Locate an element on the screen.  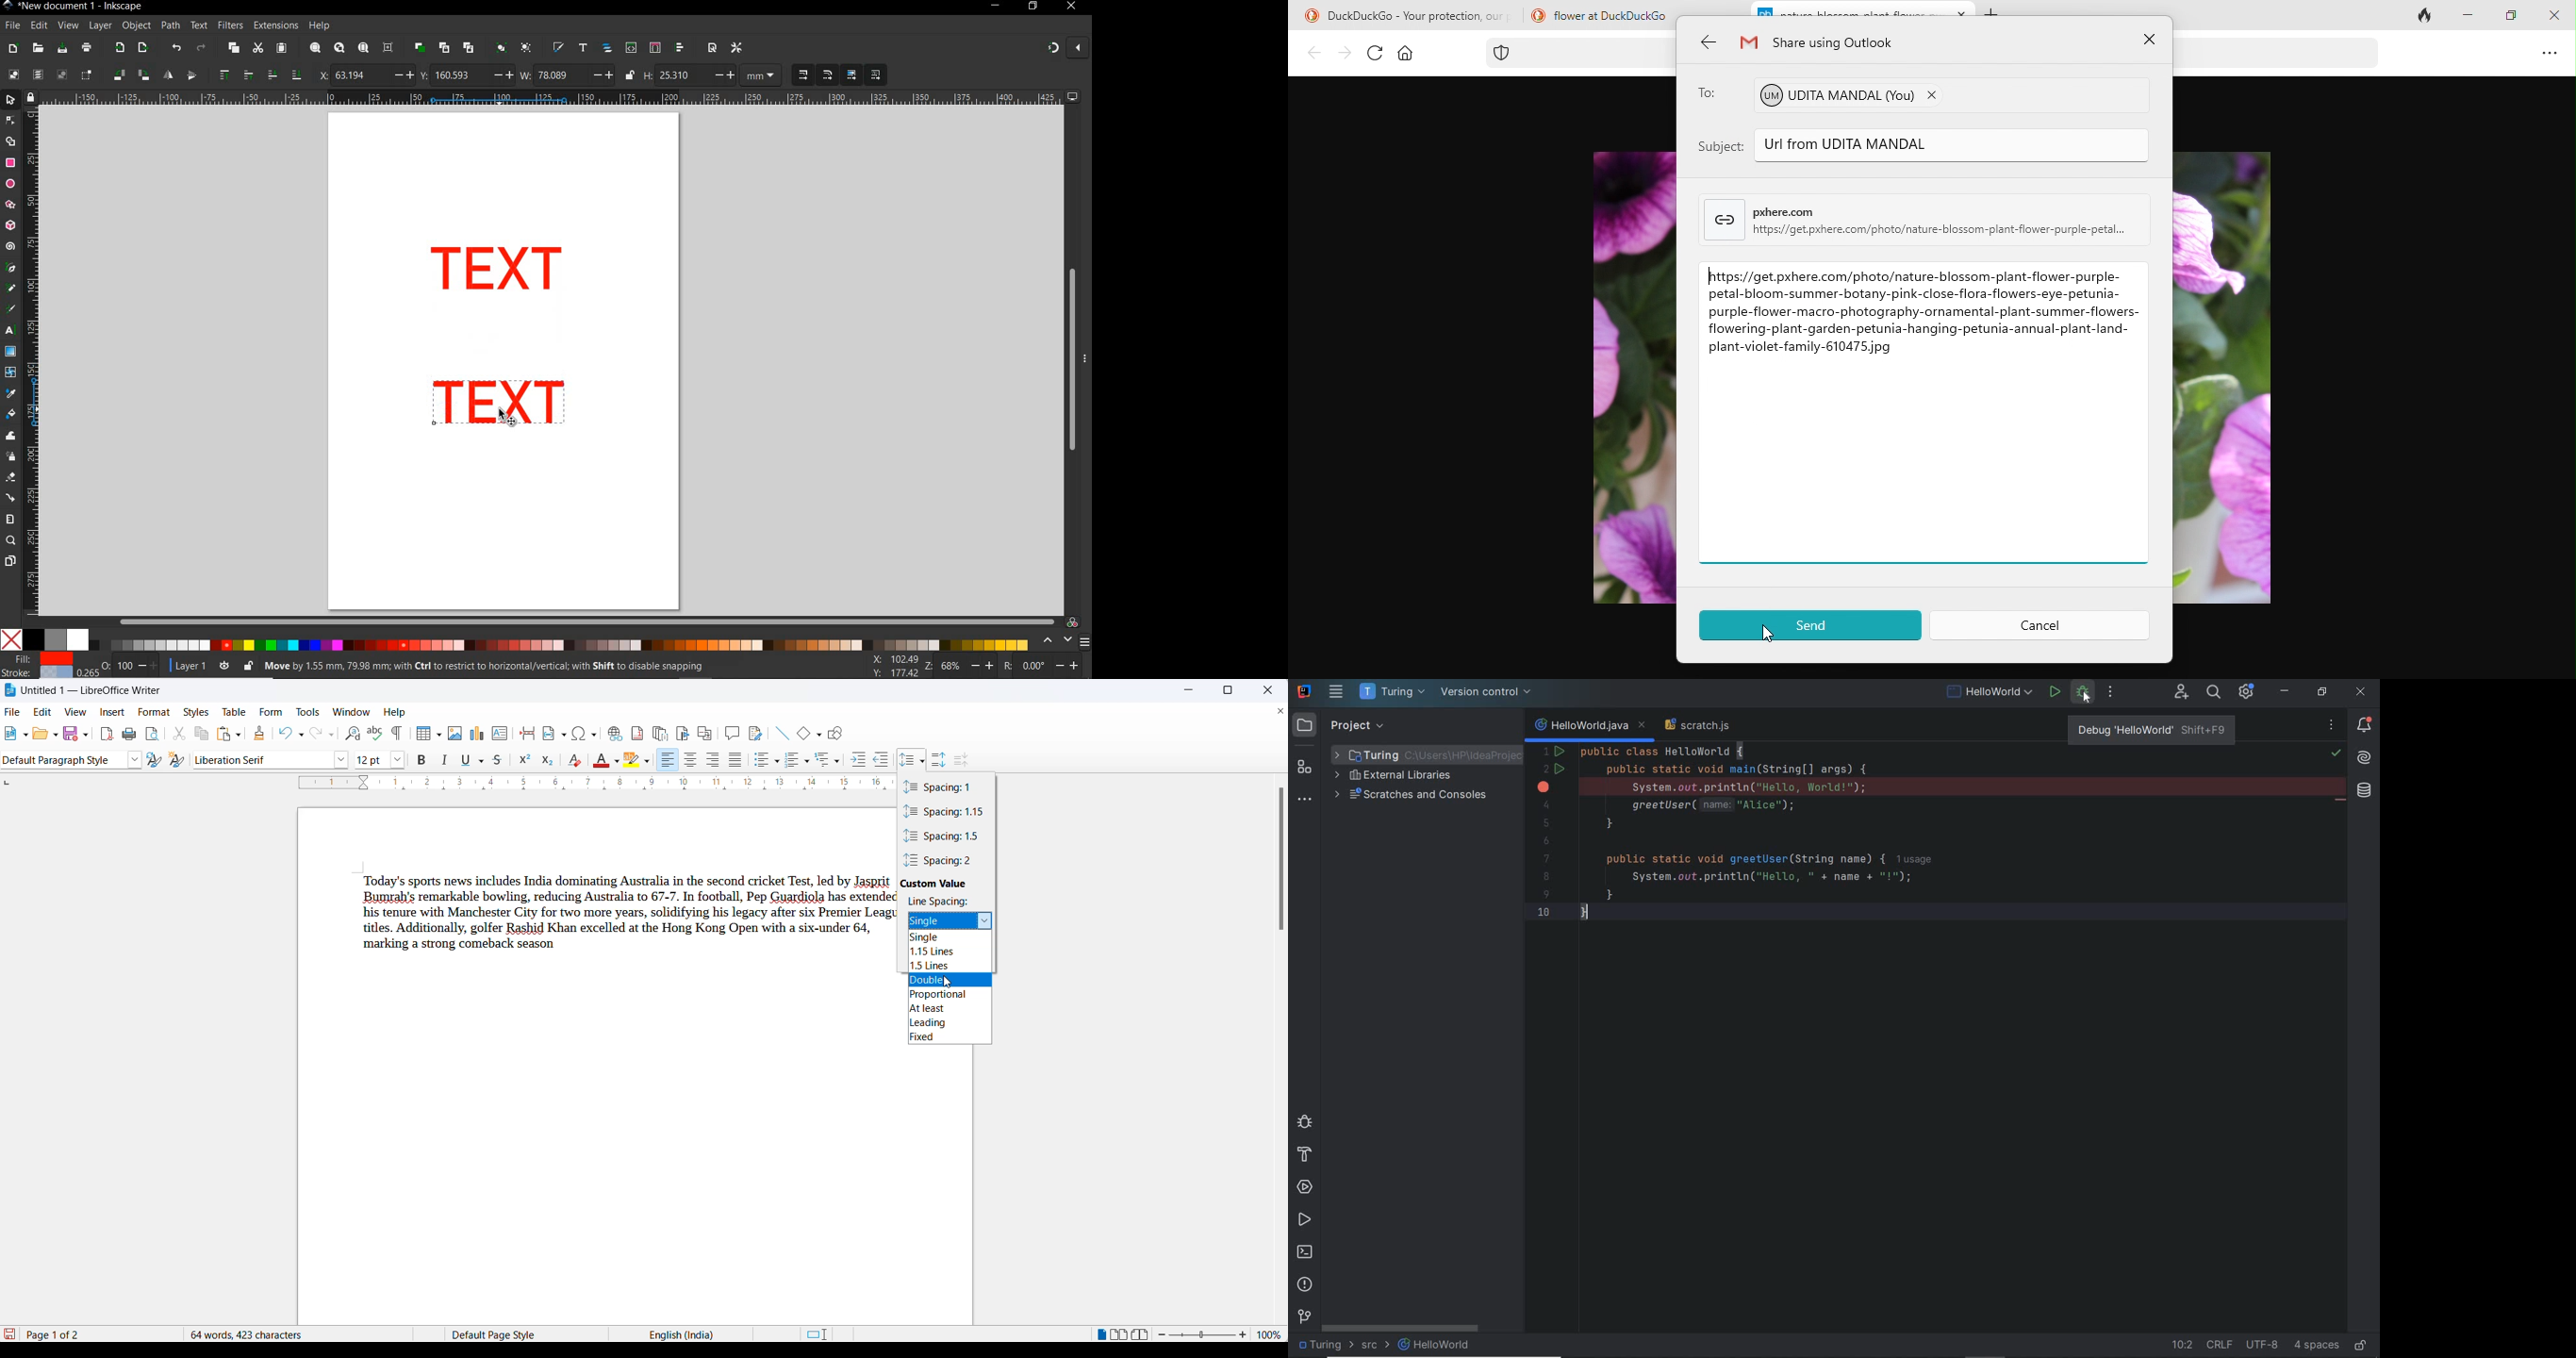
open export is located at coordinates (142, 48).